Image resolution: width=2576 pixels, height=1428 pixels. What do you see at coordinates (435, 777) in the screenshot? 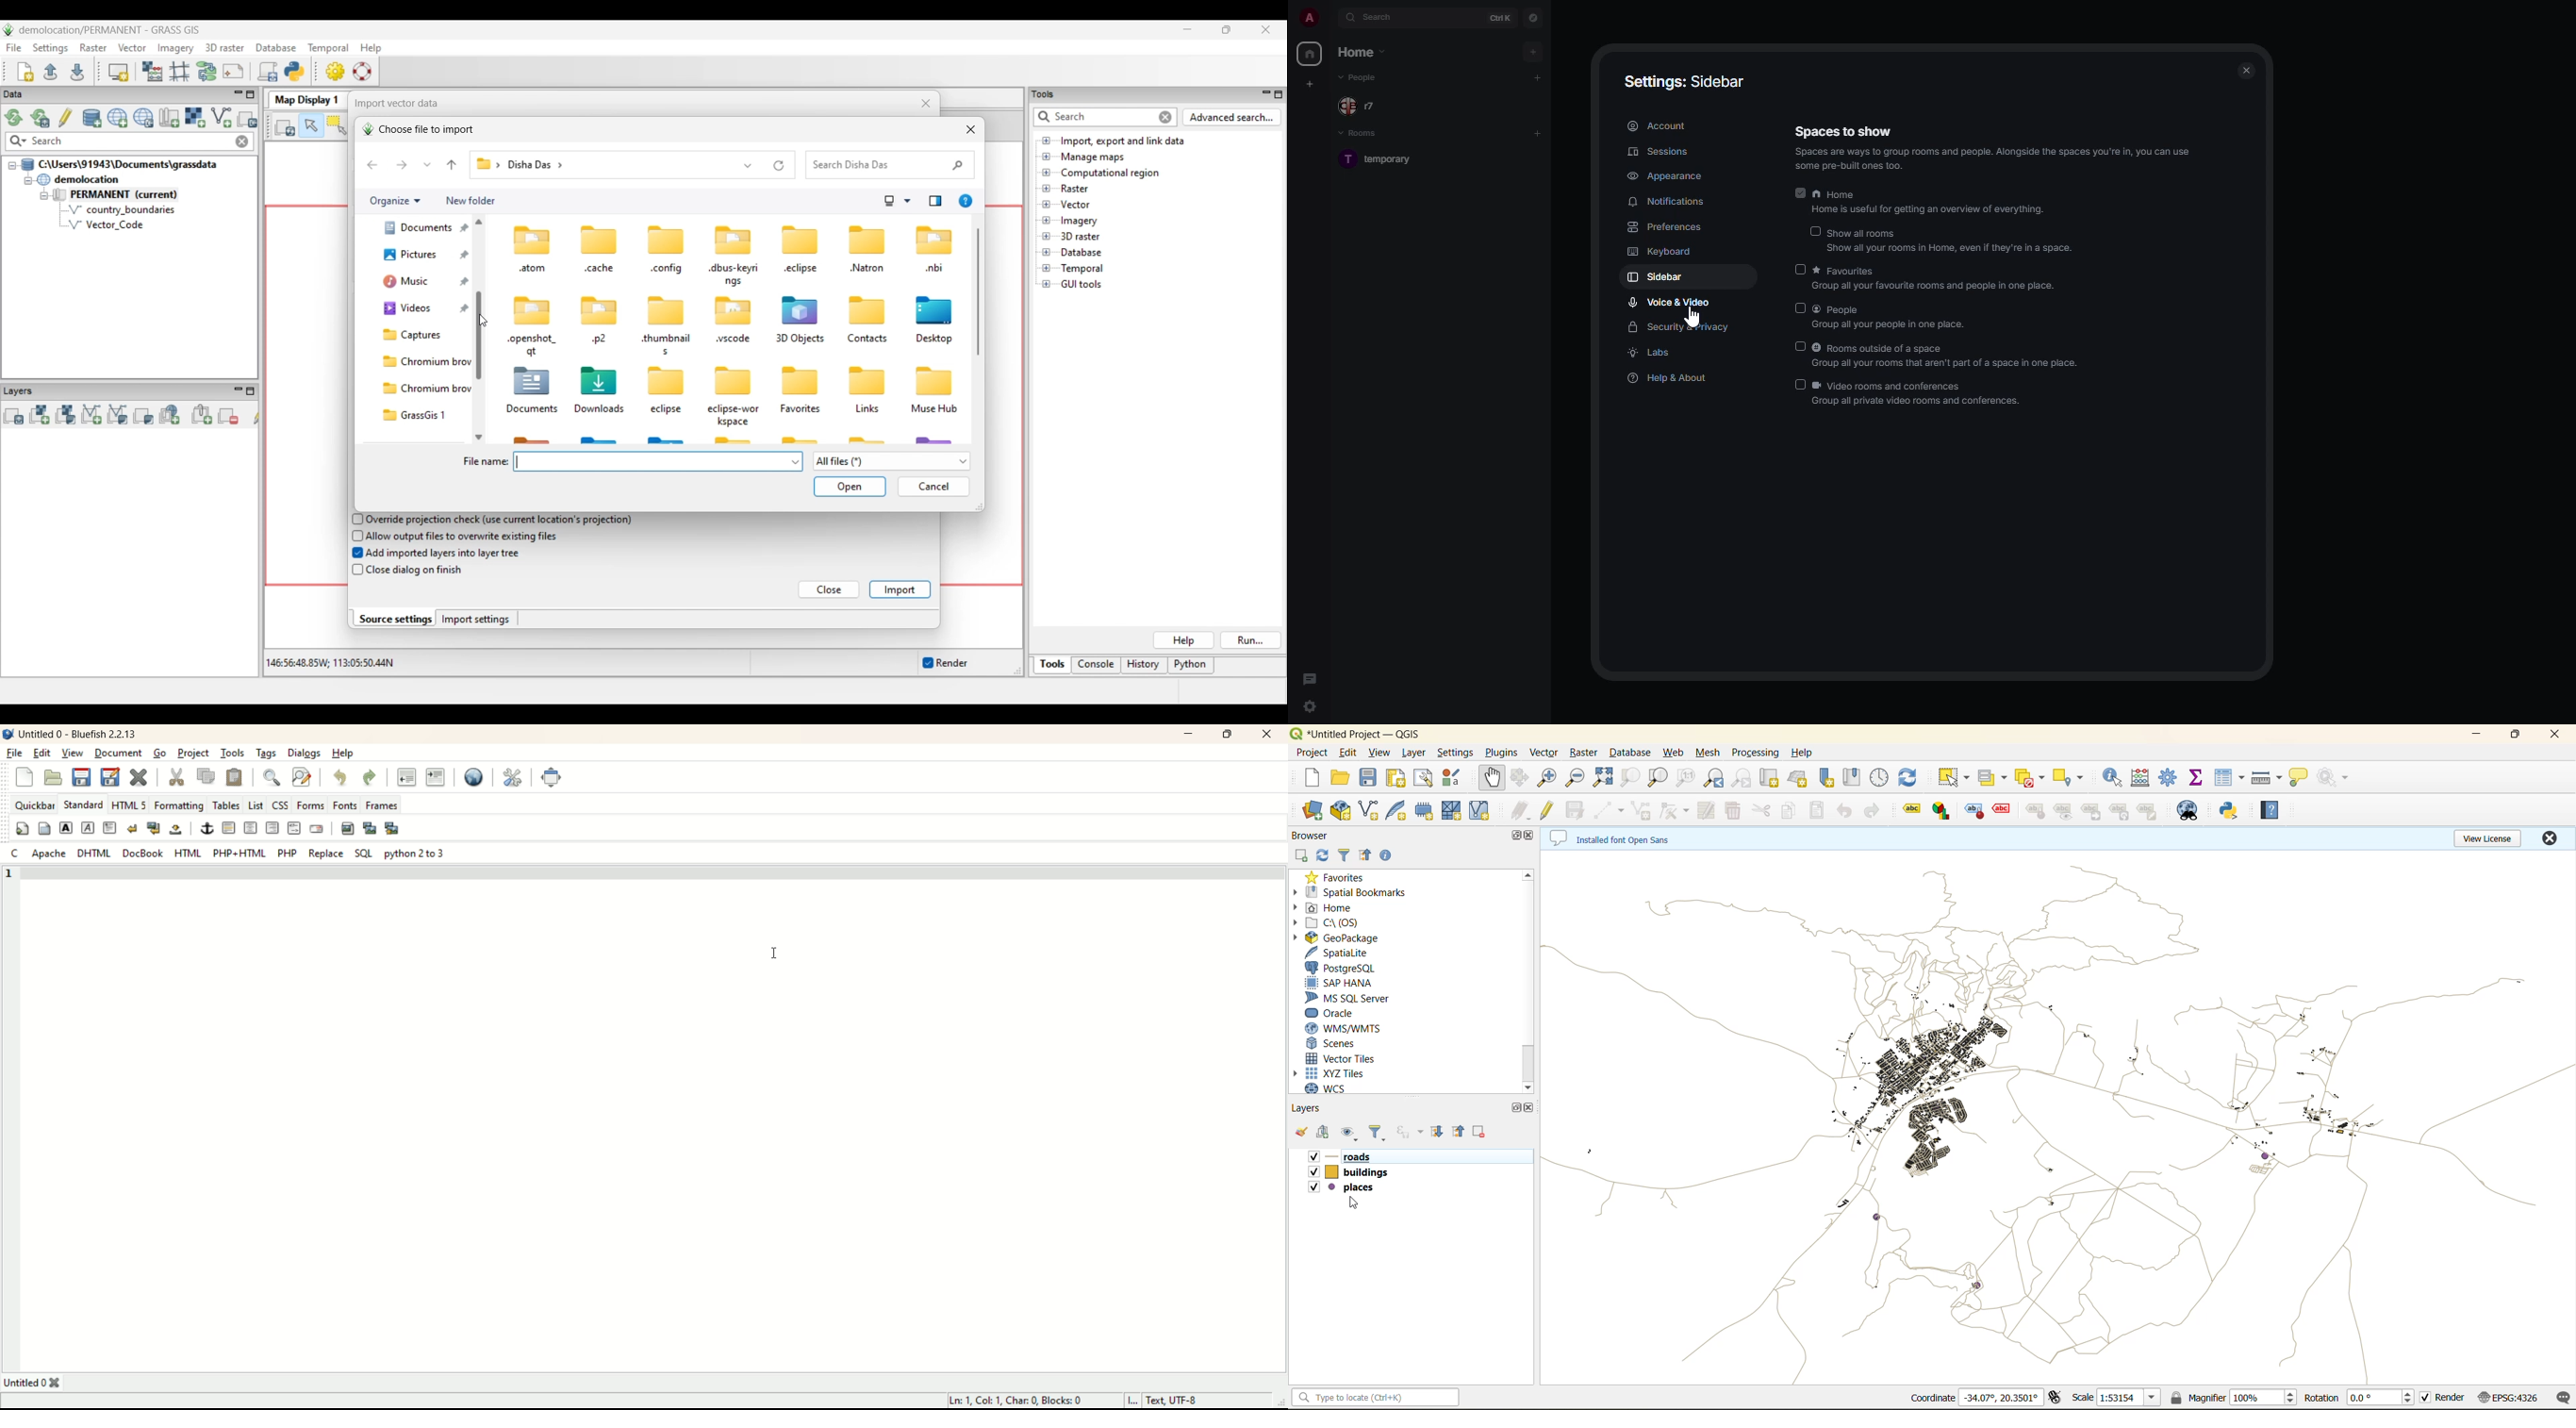
I see `indent` at bounding box center [435, 777].